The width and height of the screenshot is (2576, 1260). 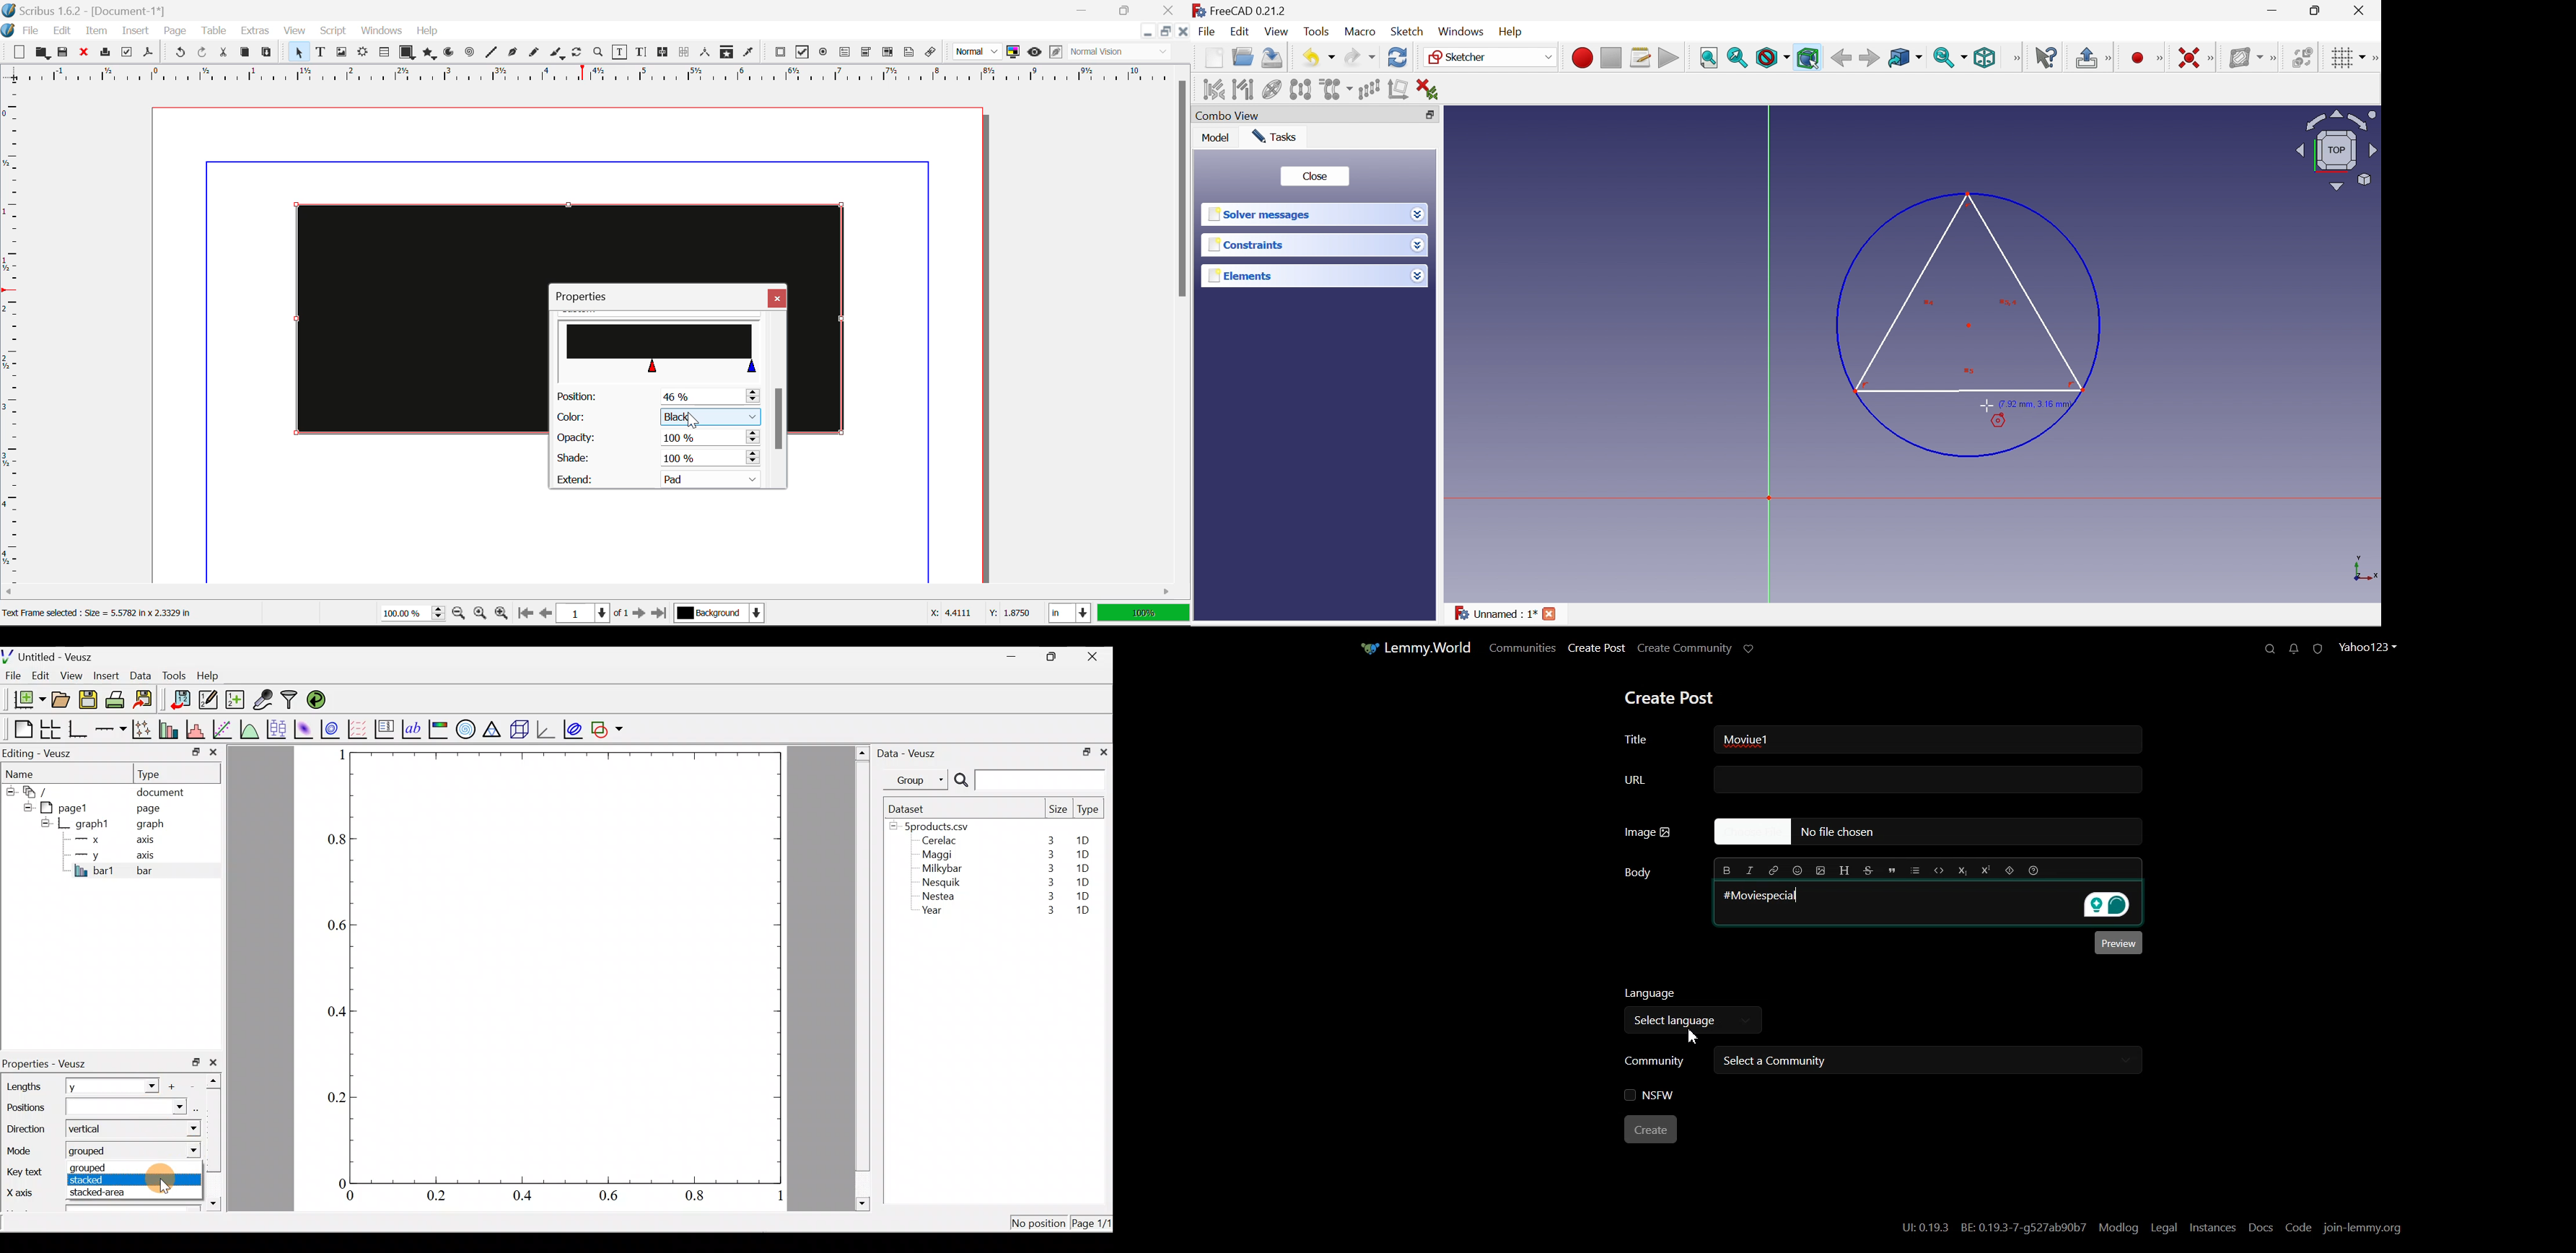 What do you see at coordinates (845, 52) in the screenshot?
I see `PDF Text Fields` at bounding box center [845, 52].